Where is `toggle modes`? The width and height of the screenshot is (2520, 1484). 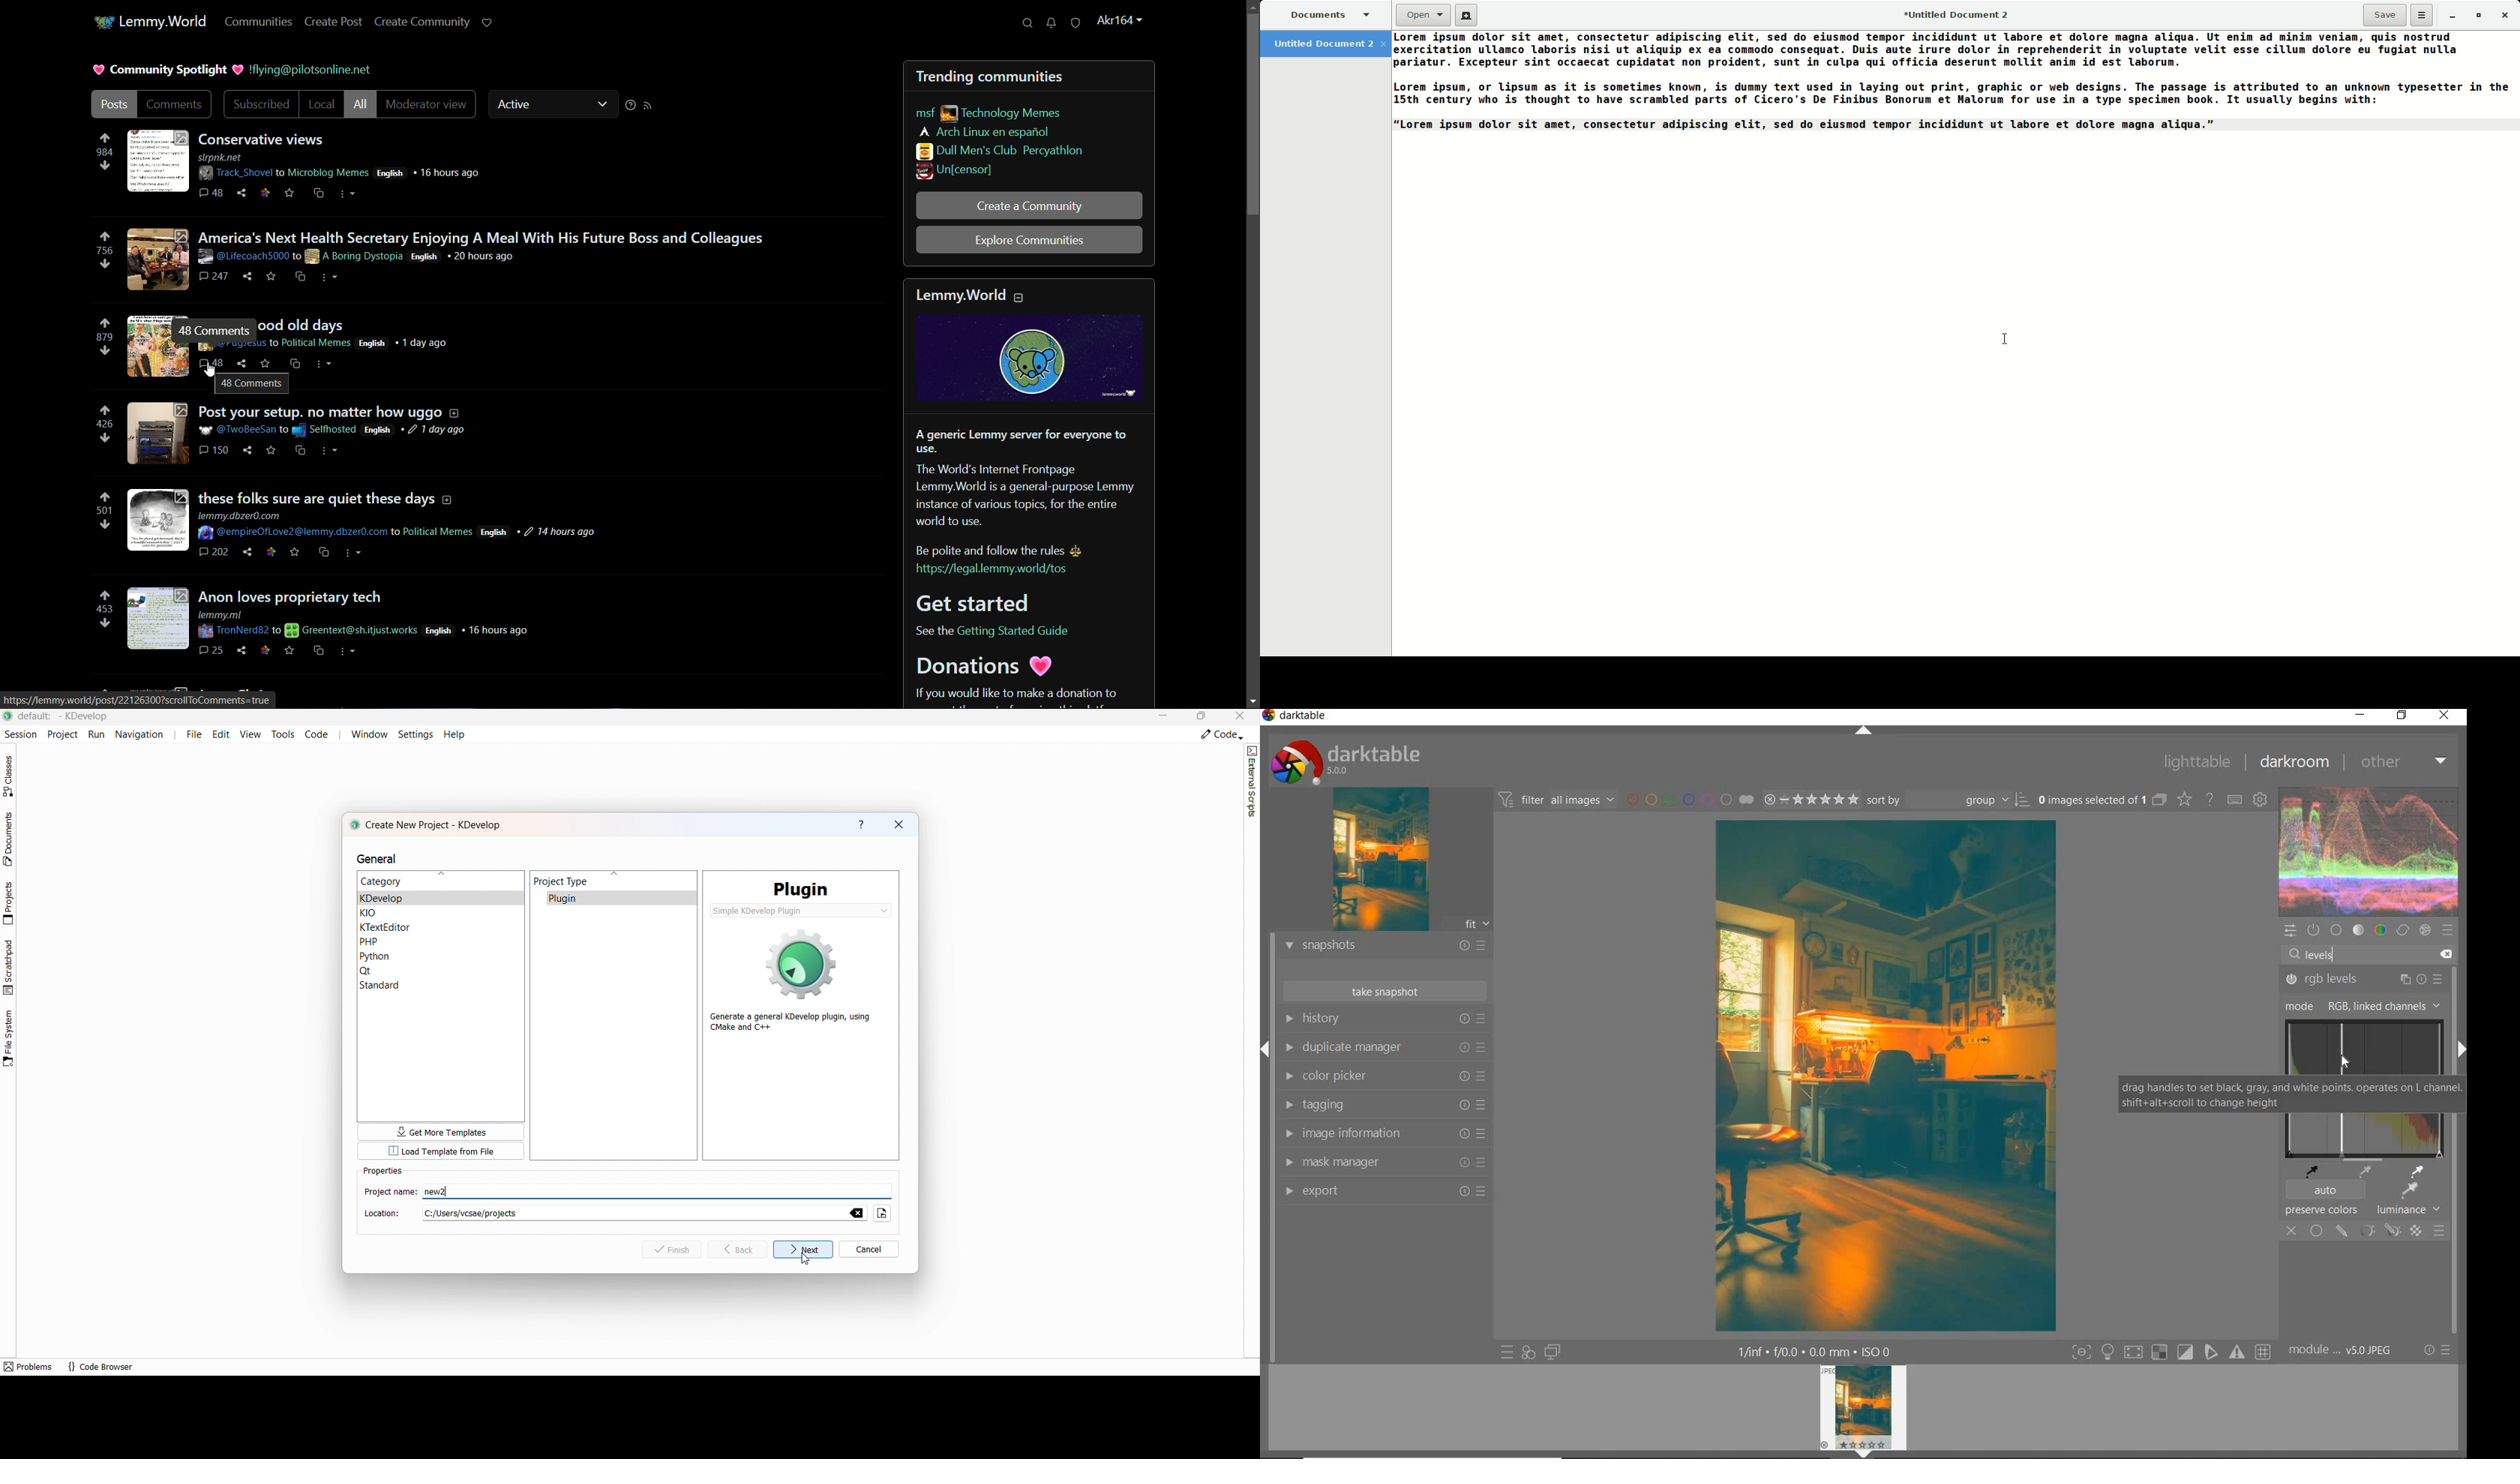
toggle modes is located at coordinates (2167, 1351).